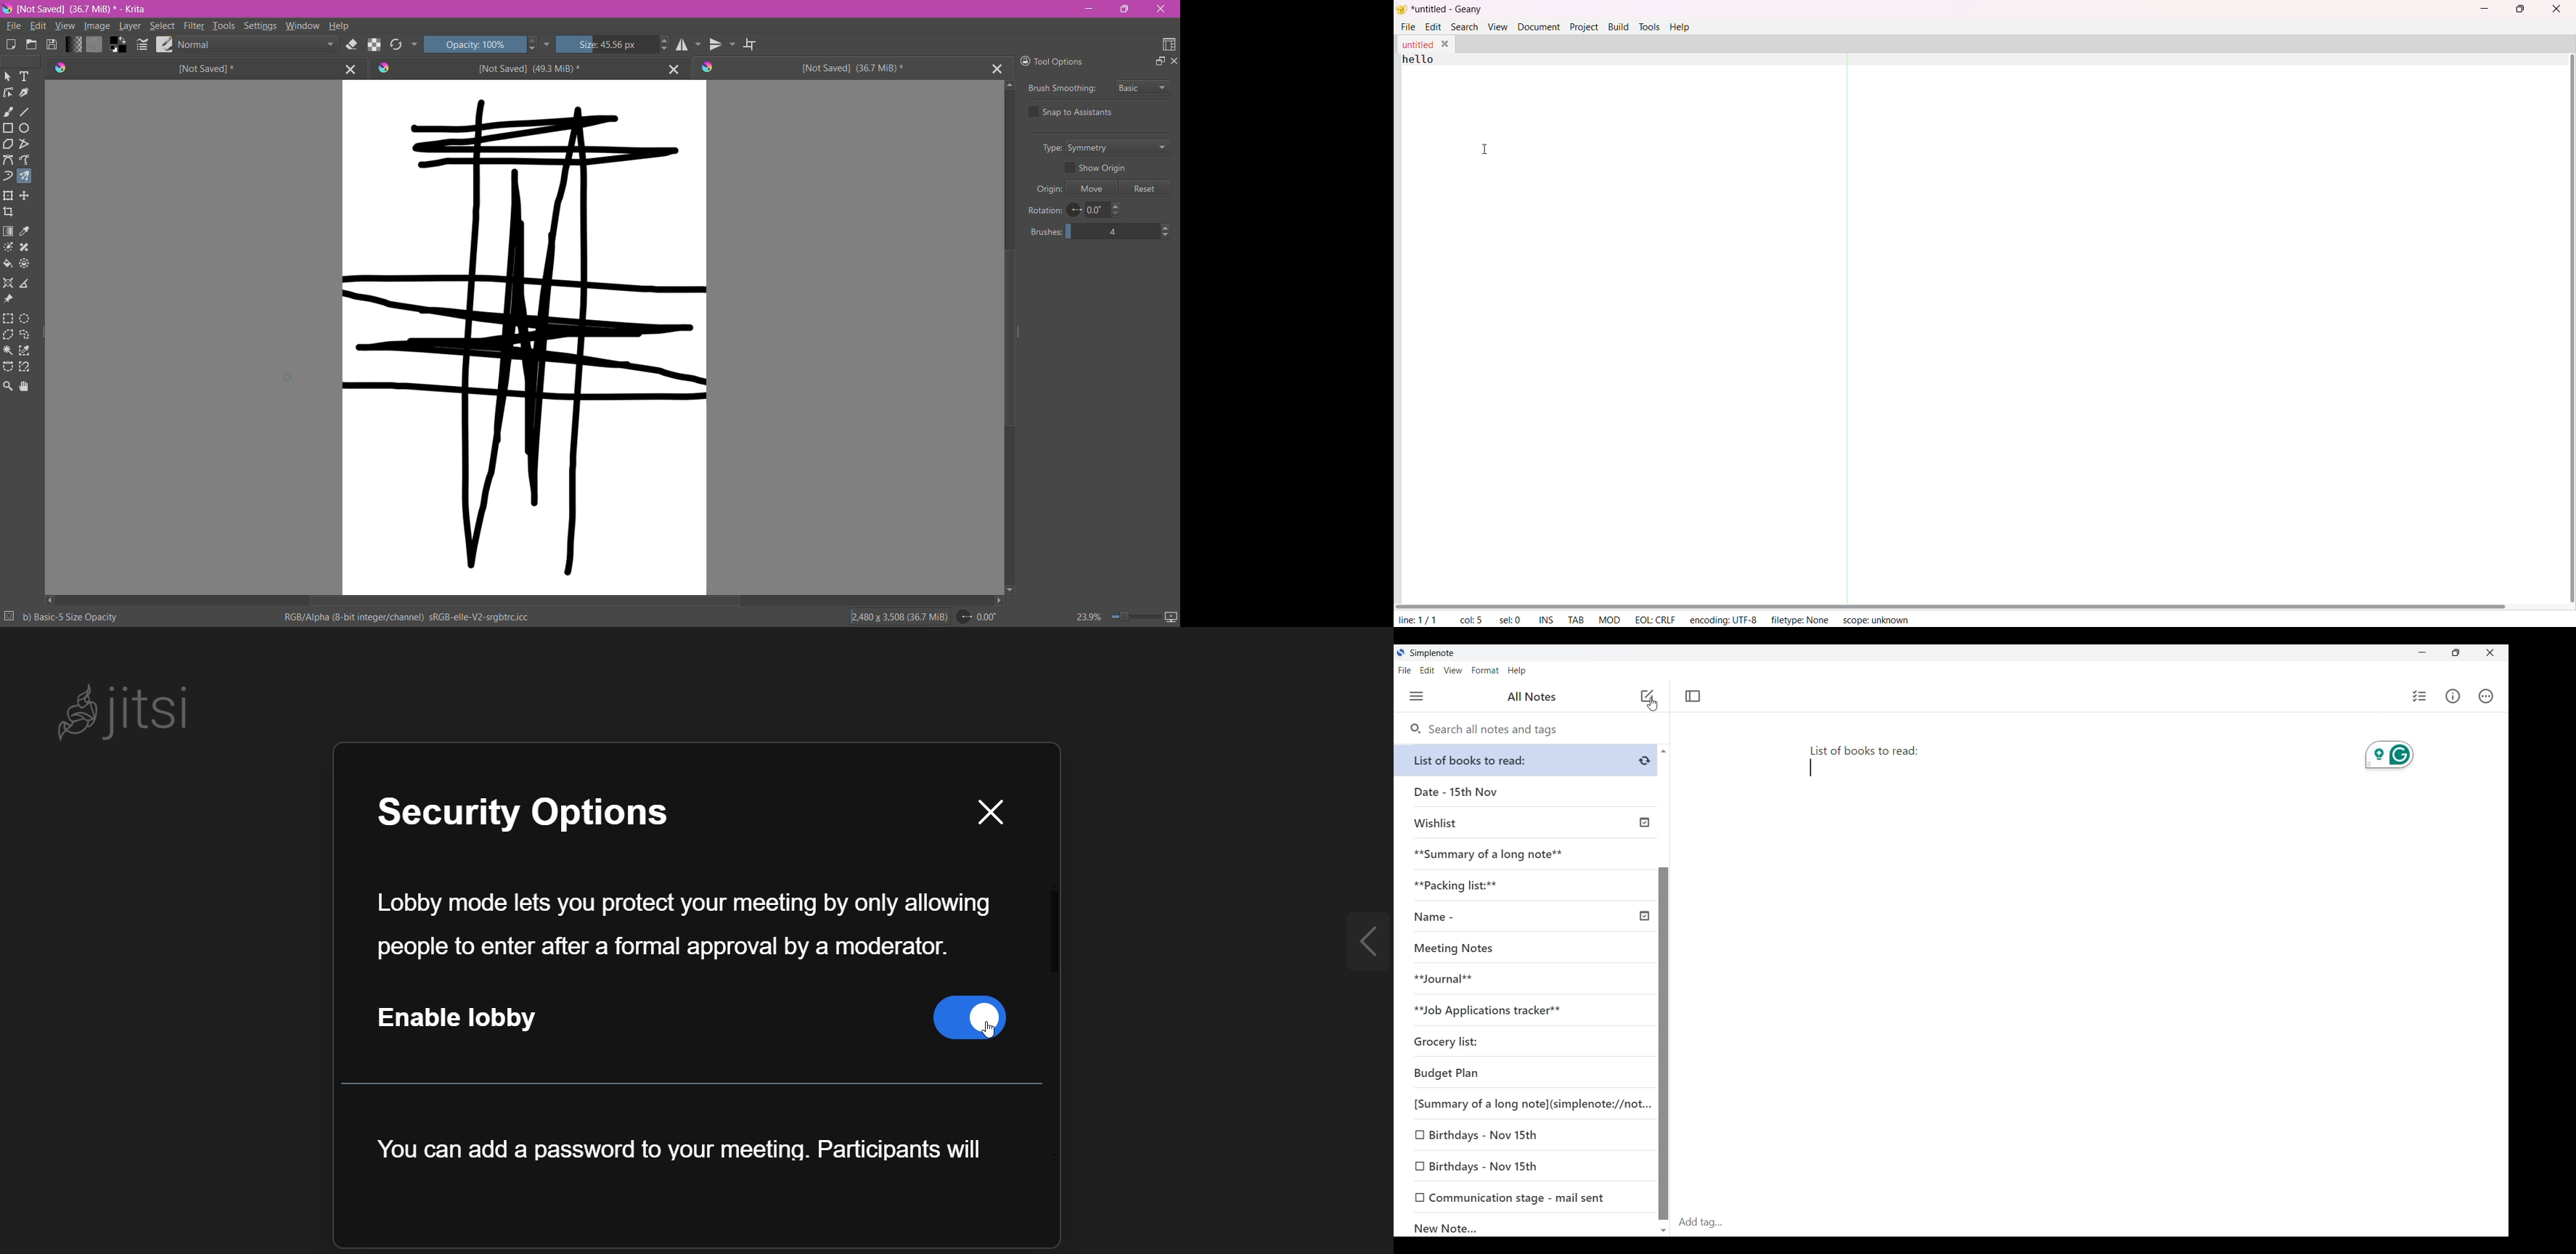  Describe the element at coordinates (9, 93) in the screenshot. I see `Edit Shapes Tool` at that location.